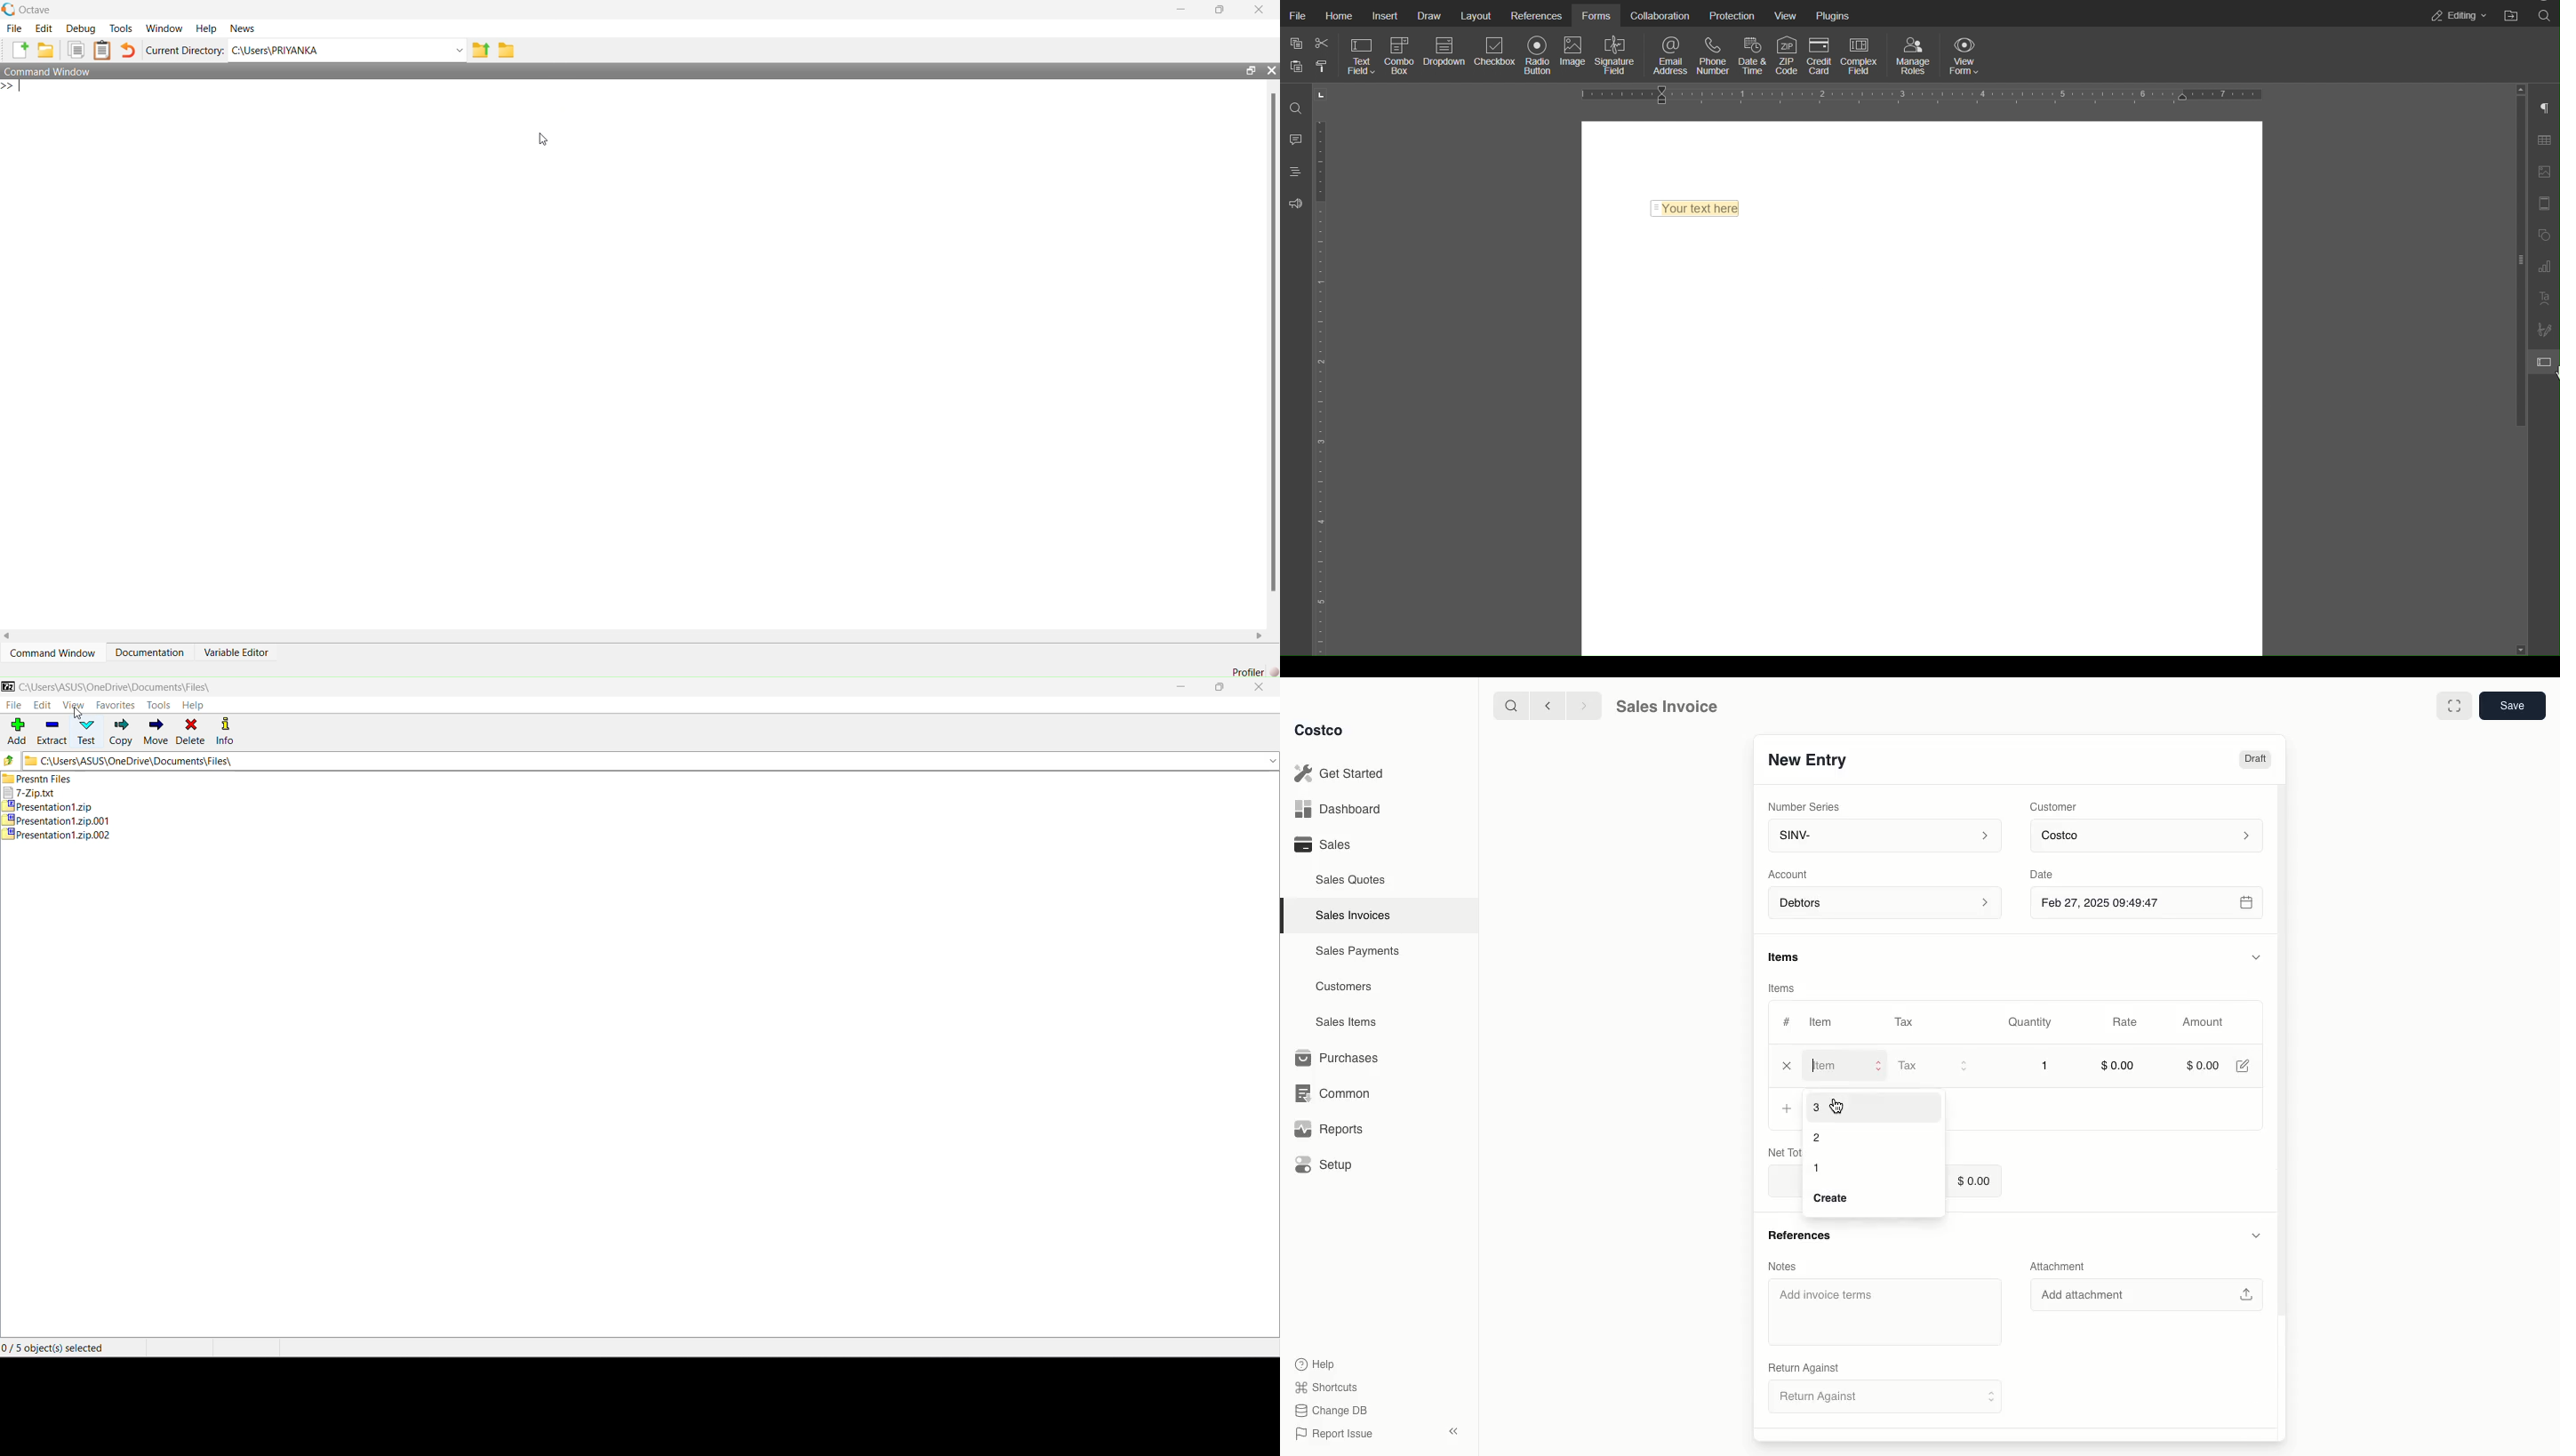 This screenshot has height=1456, width=2576. I want to click on Text Field, so click(1362, 55).